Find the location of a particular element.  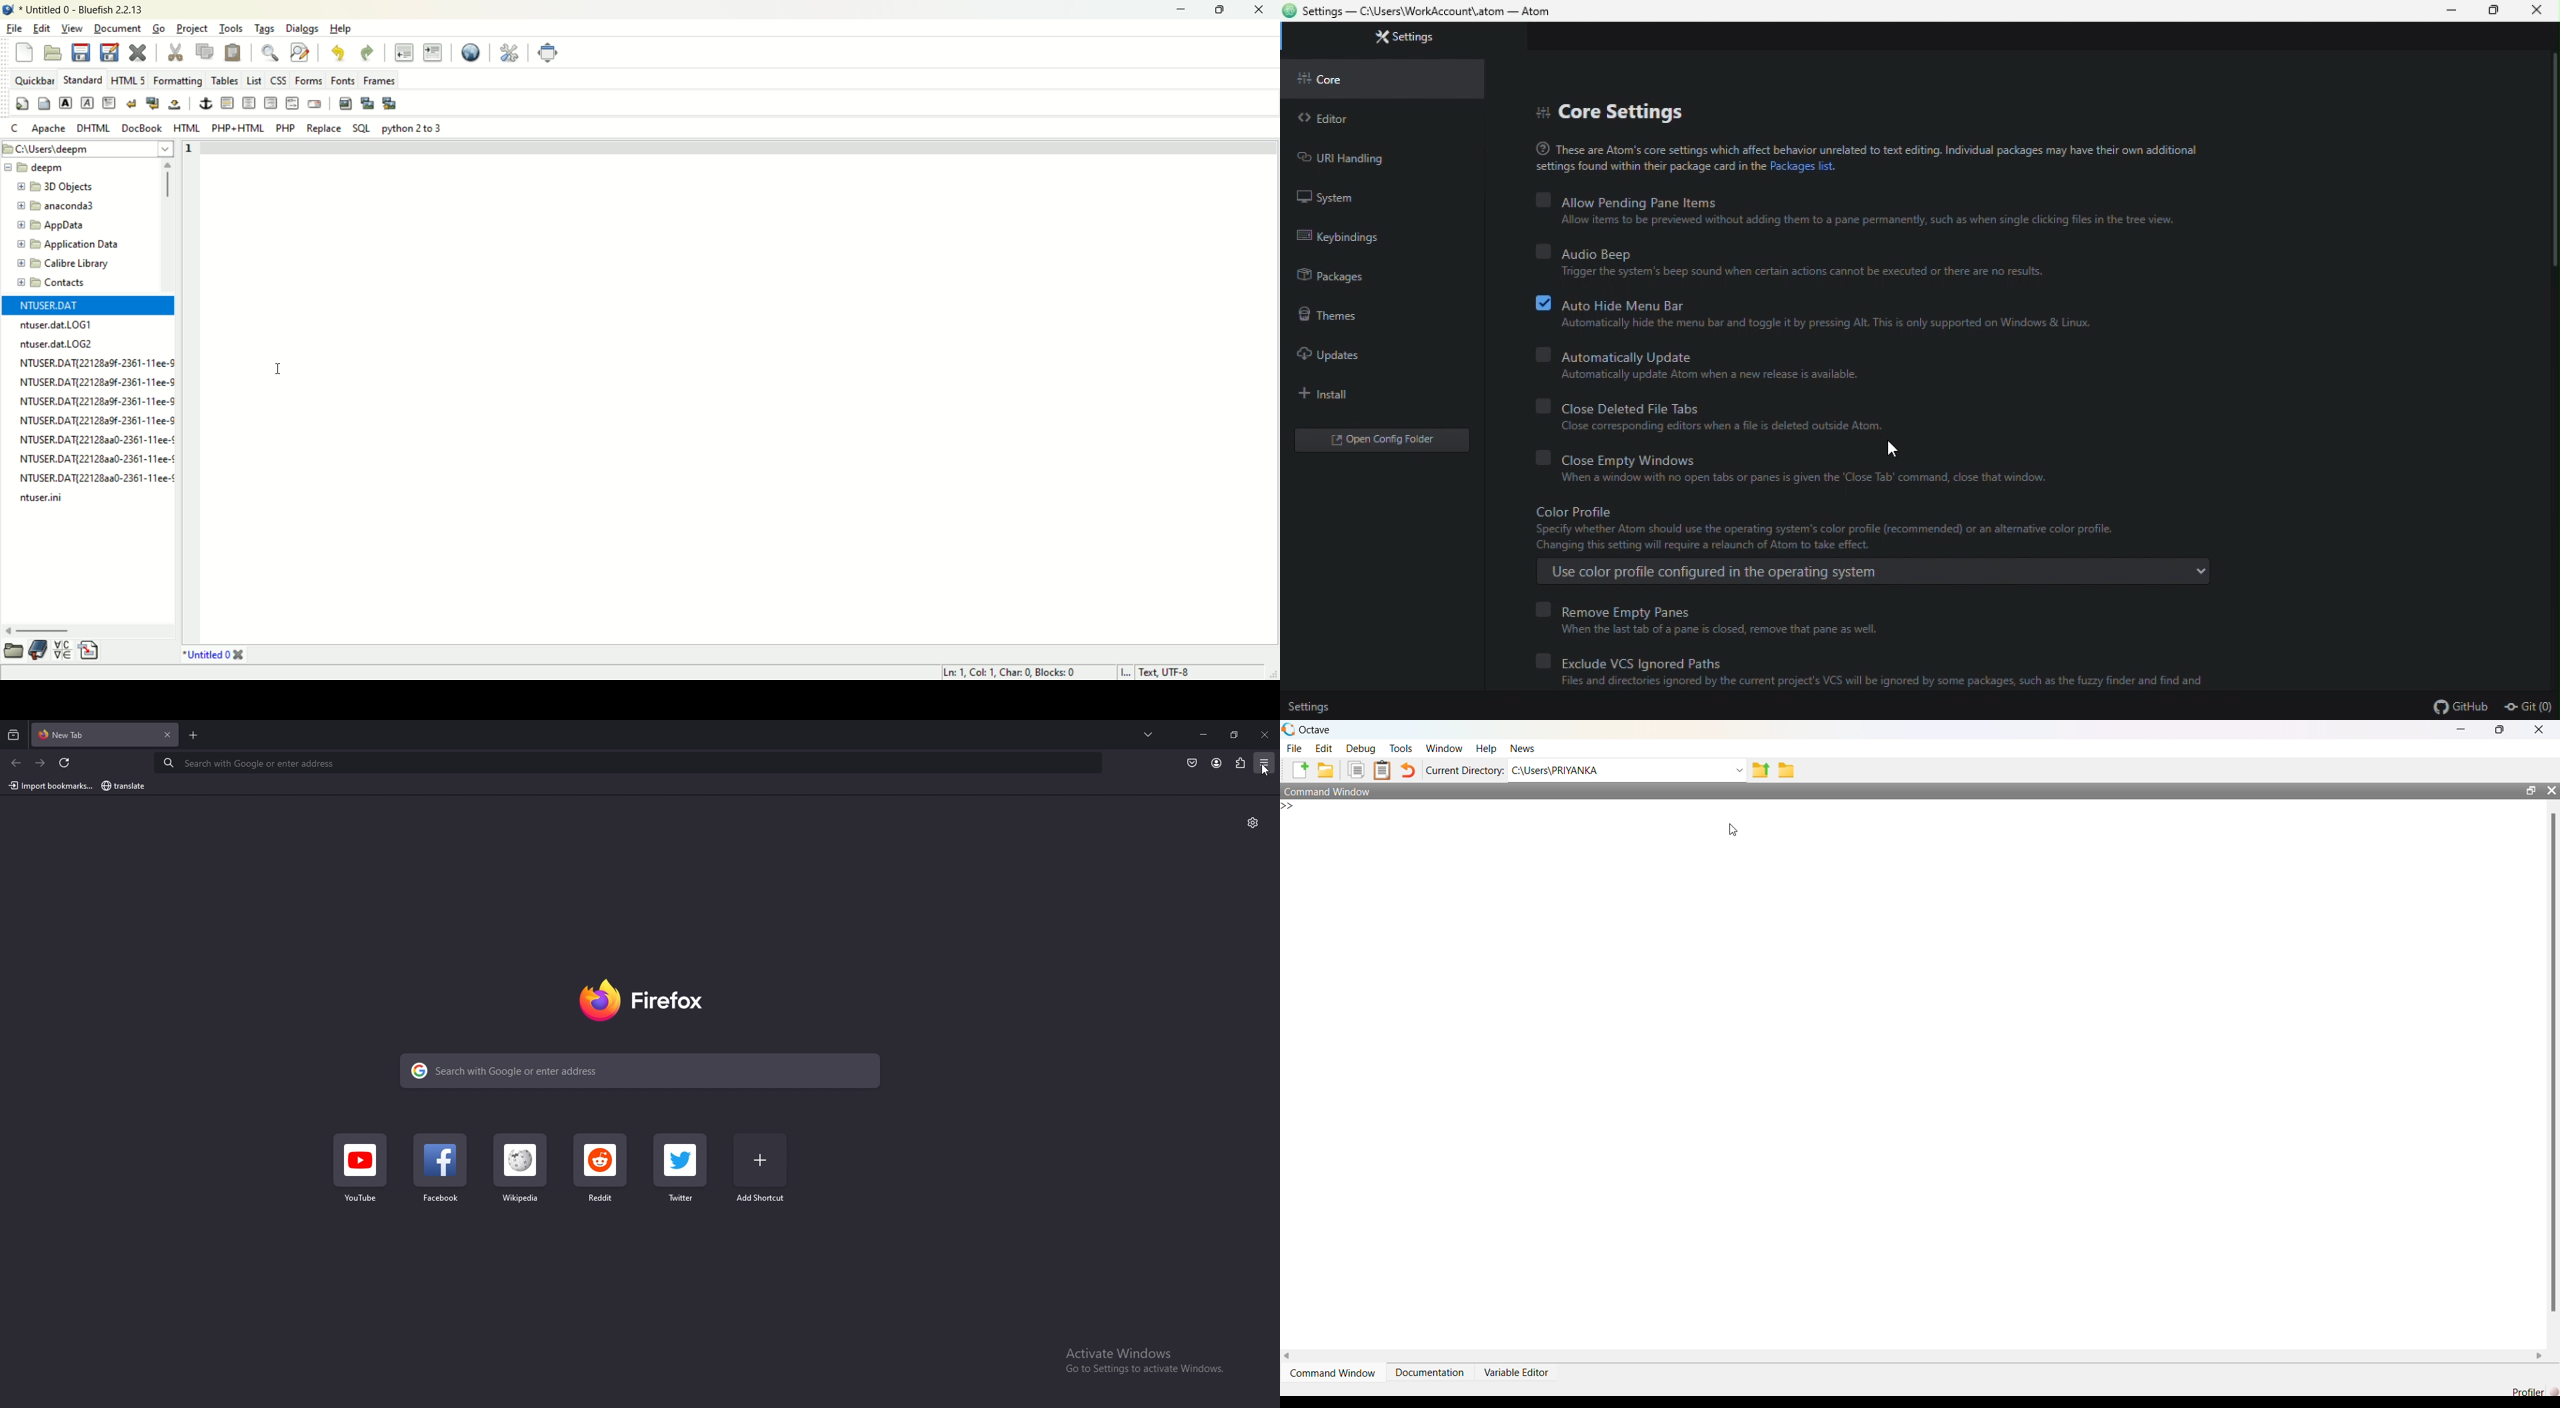

close is located at coordinates (1261, 9).